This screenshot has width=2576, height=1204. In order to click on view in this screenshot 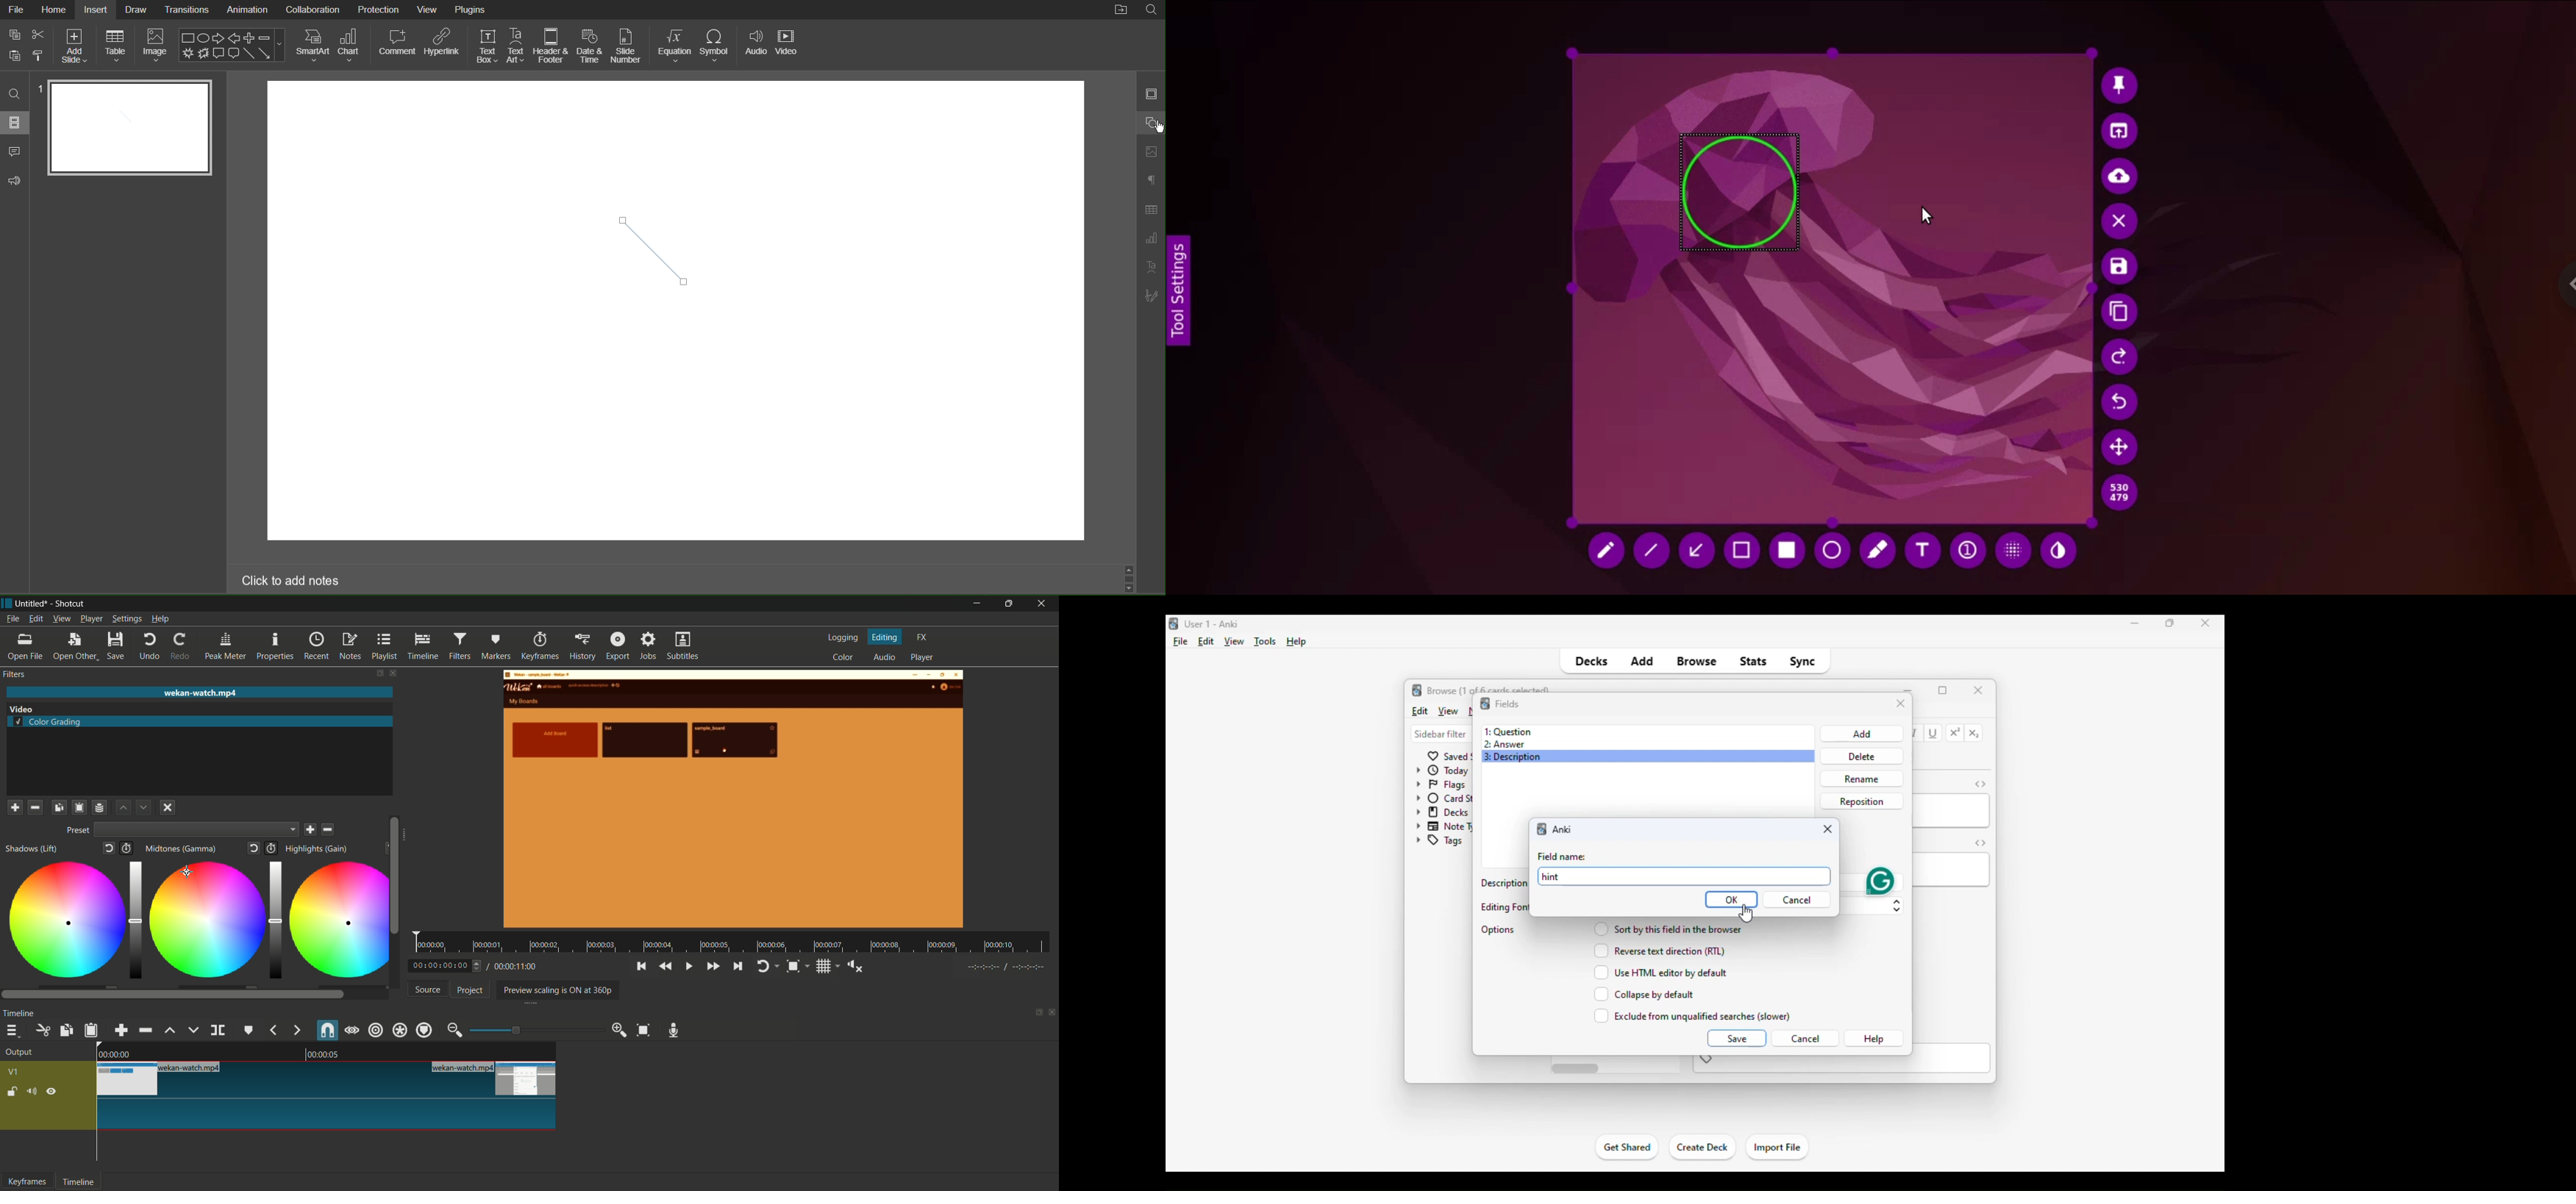, I will do `click(1447, 711)`.